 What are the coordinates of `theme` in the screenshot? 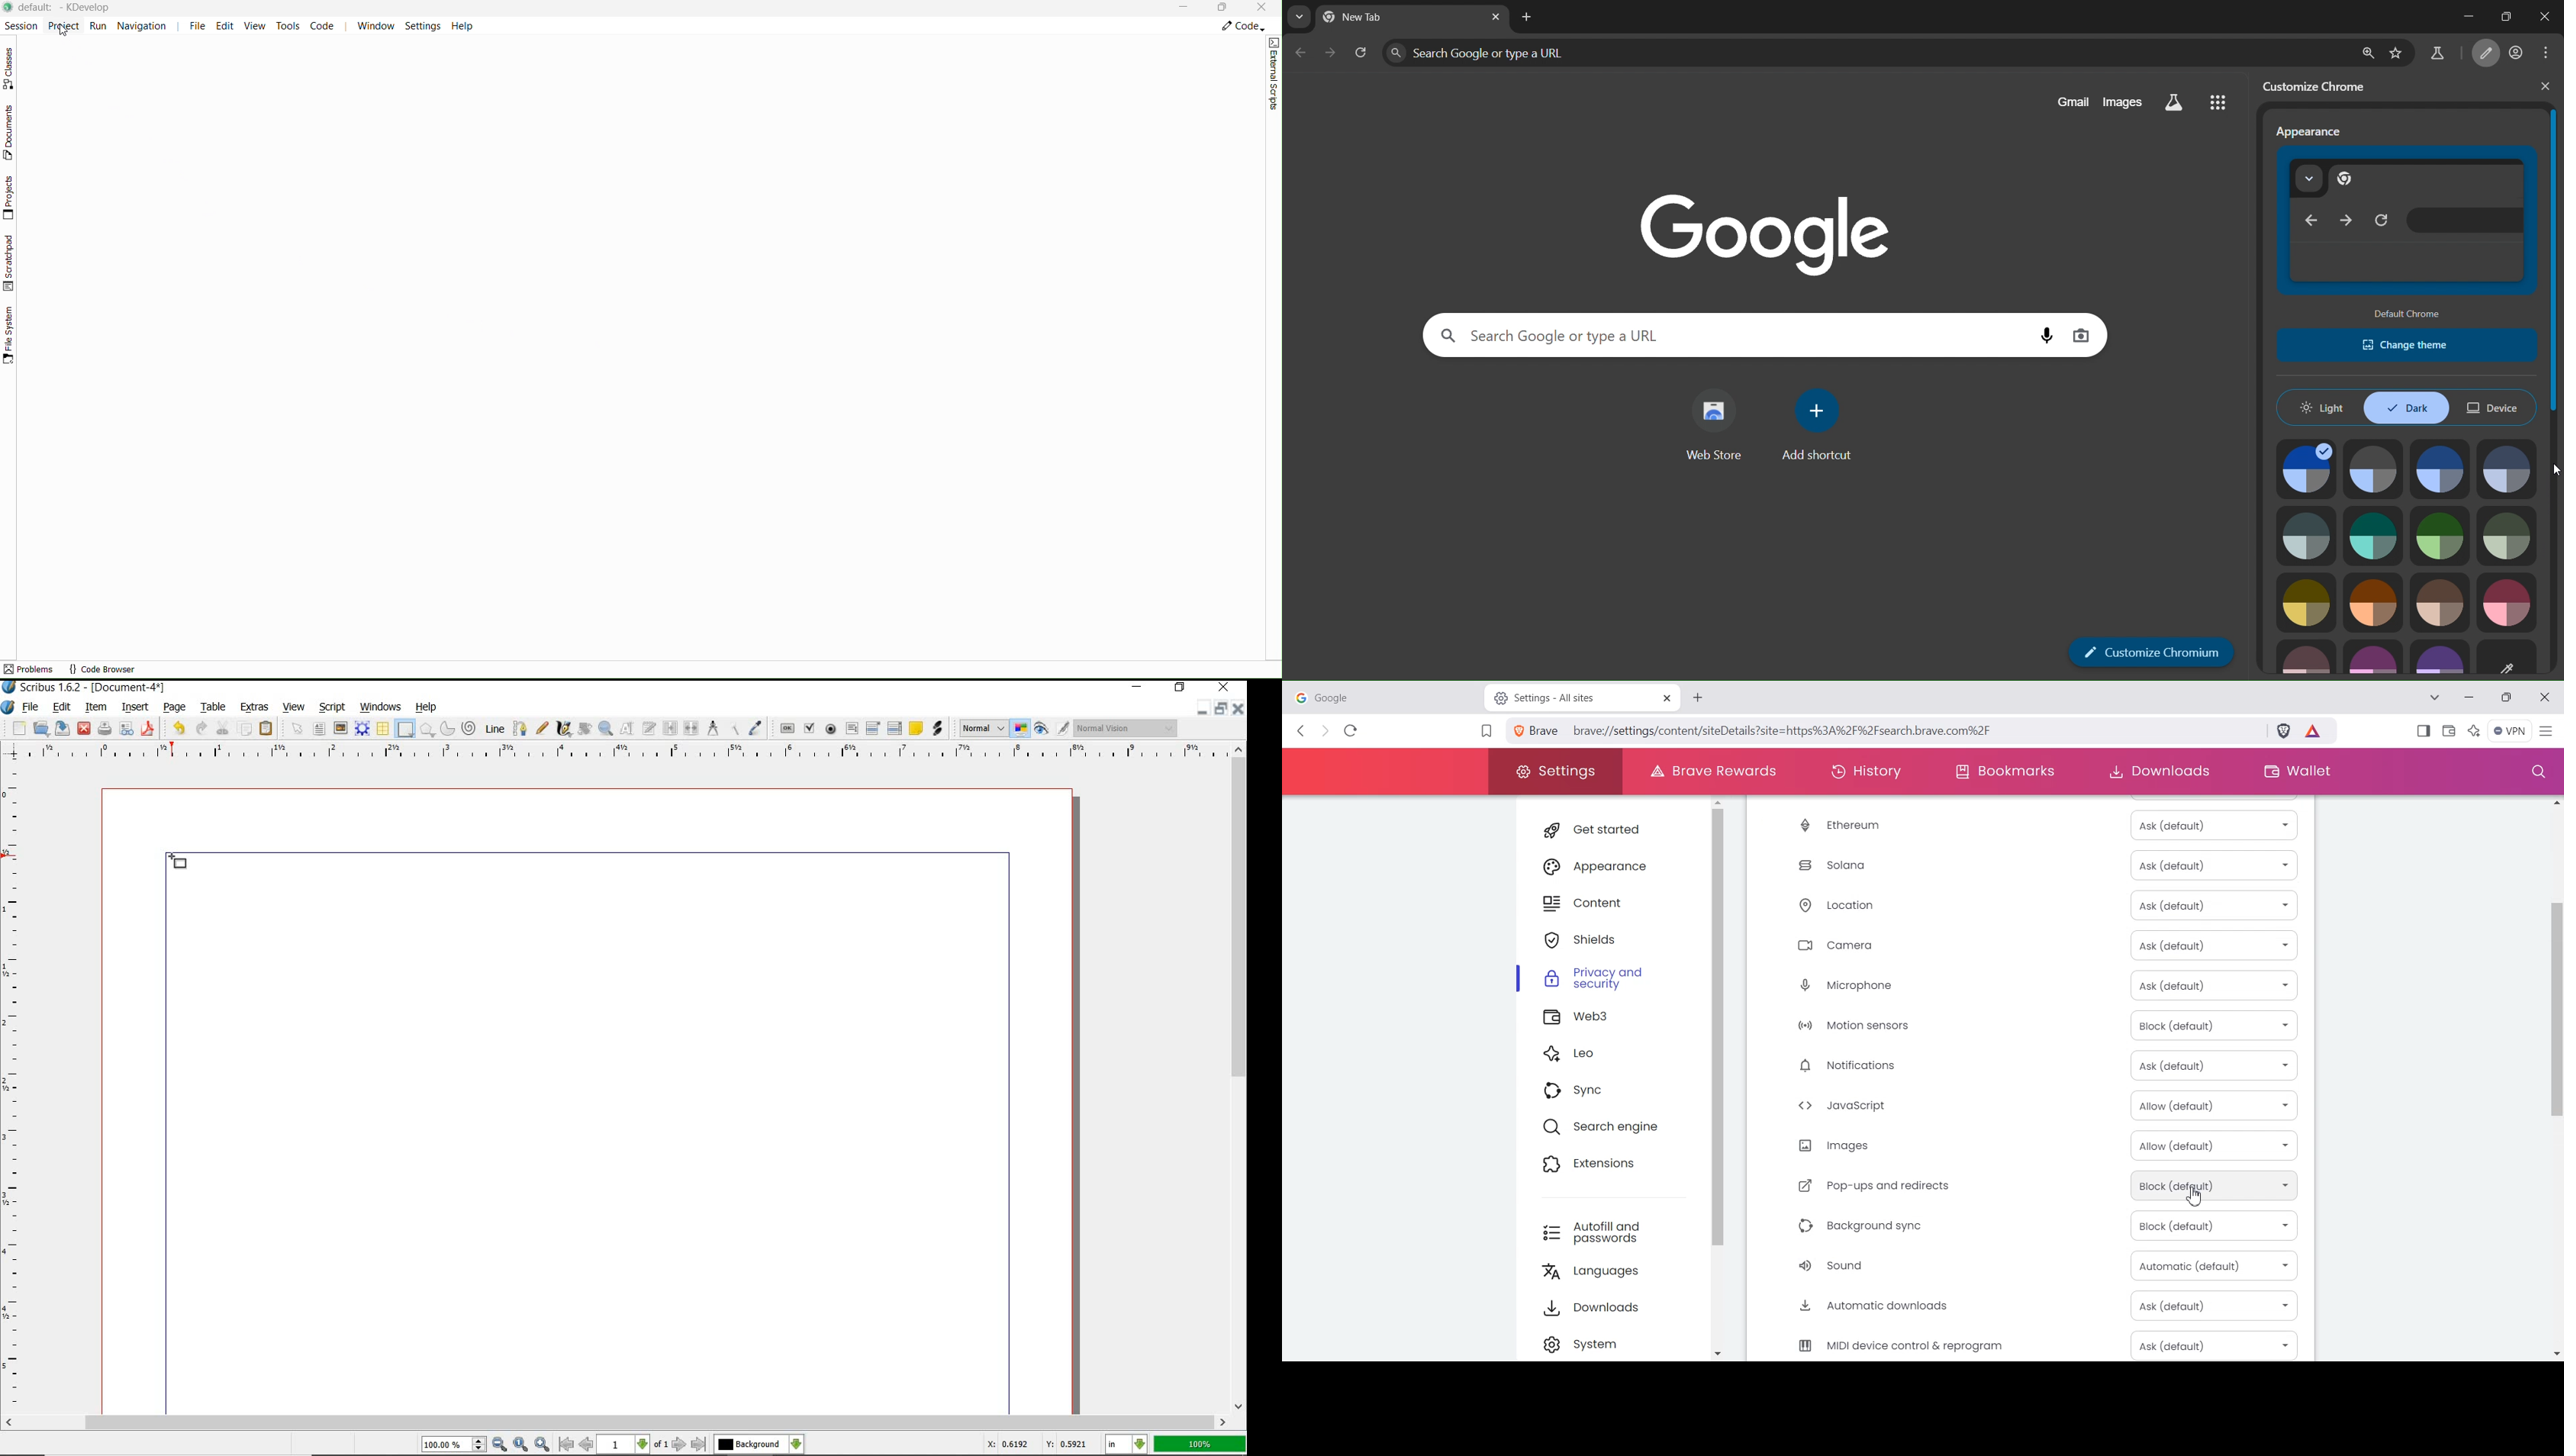 It's located at (2507, 469).